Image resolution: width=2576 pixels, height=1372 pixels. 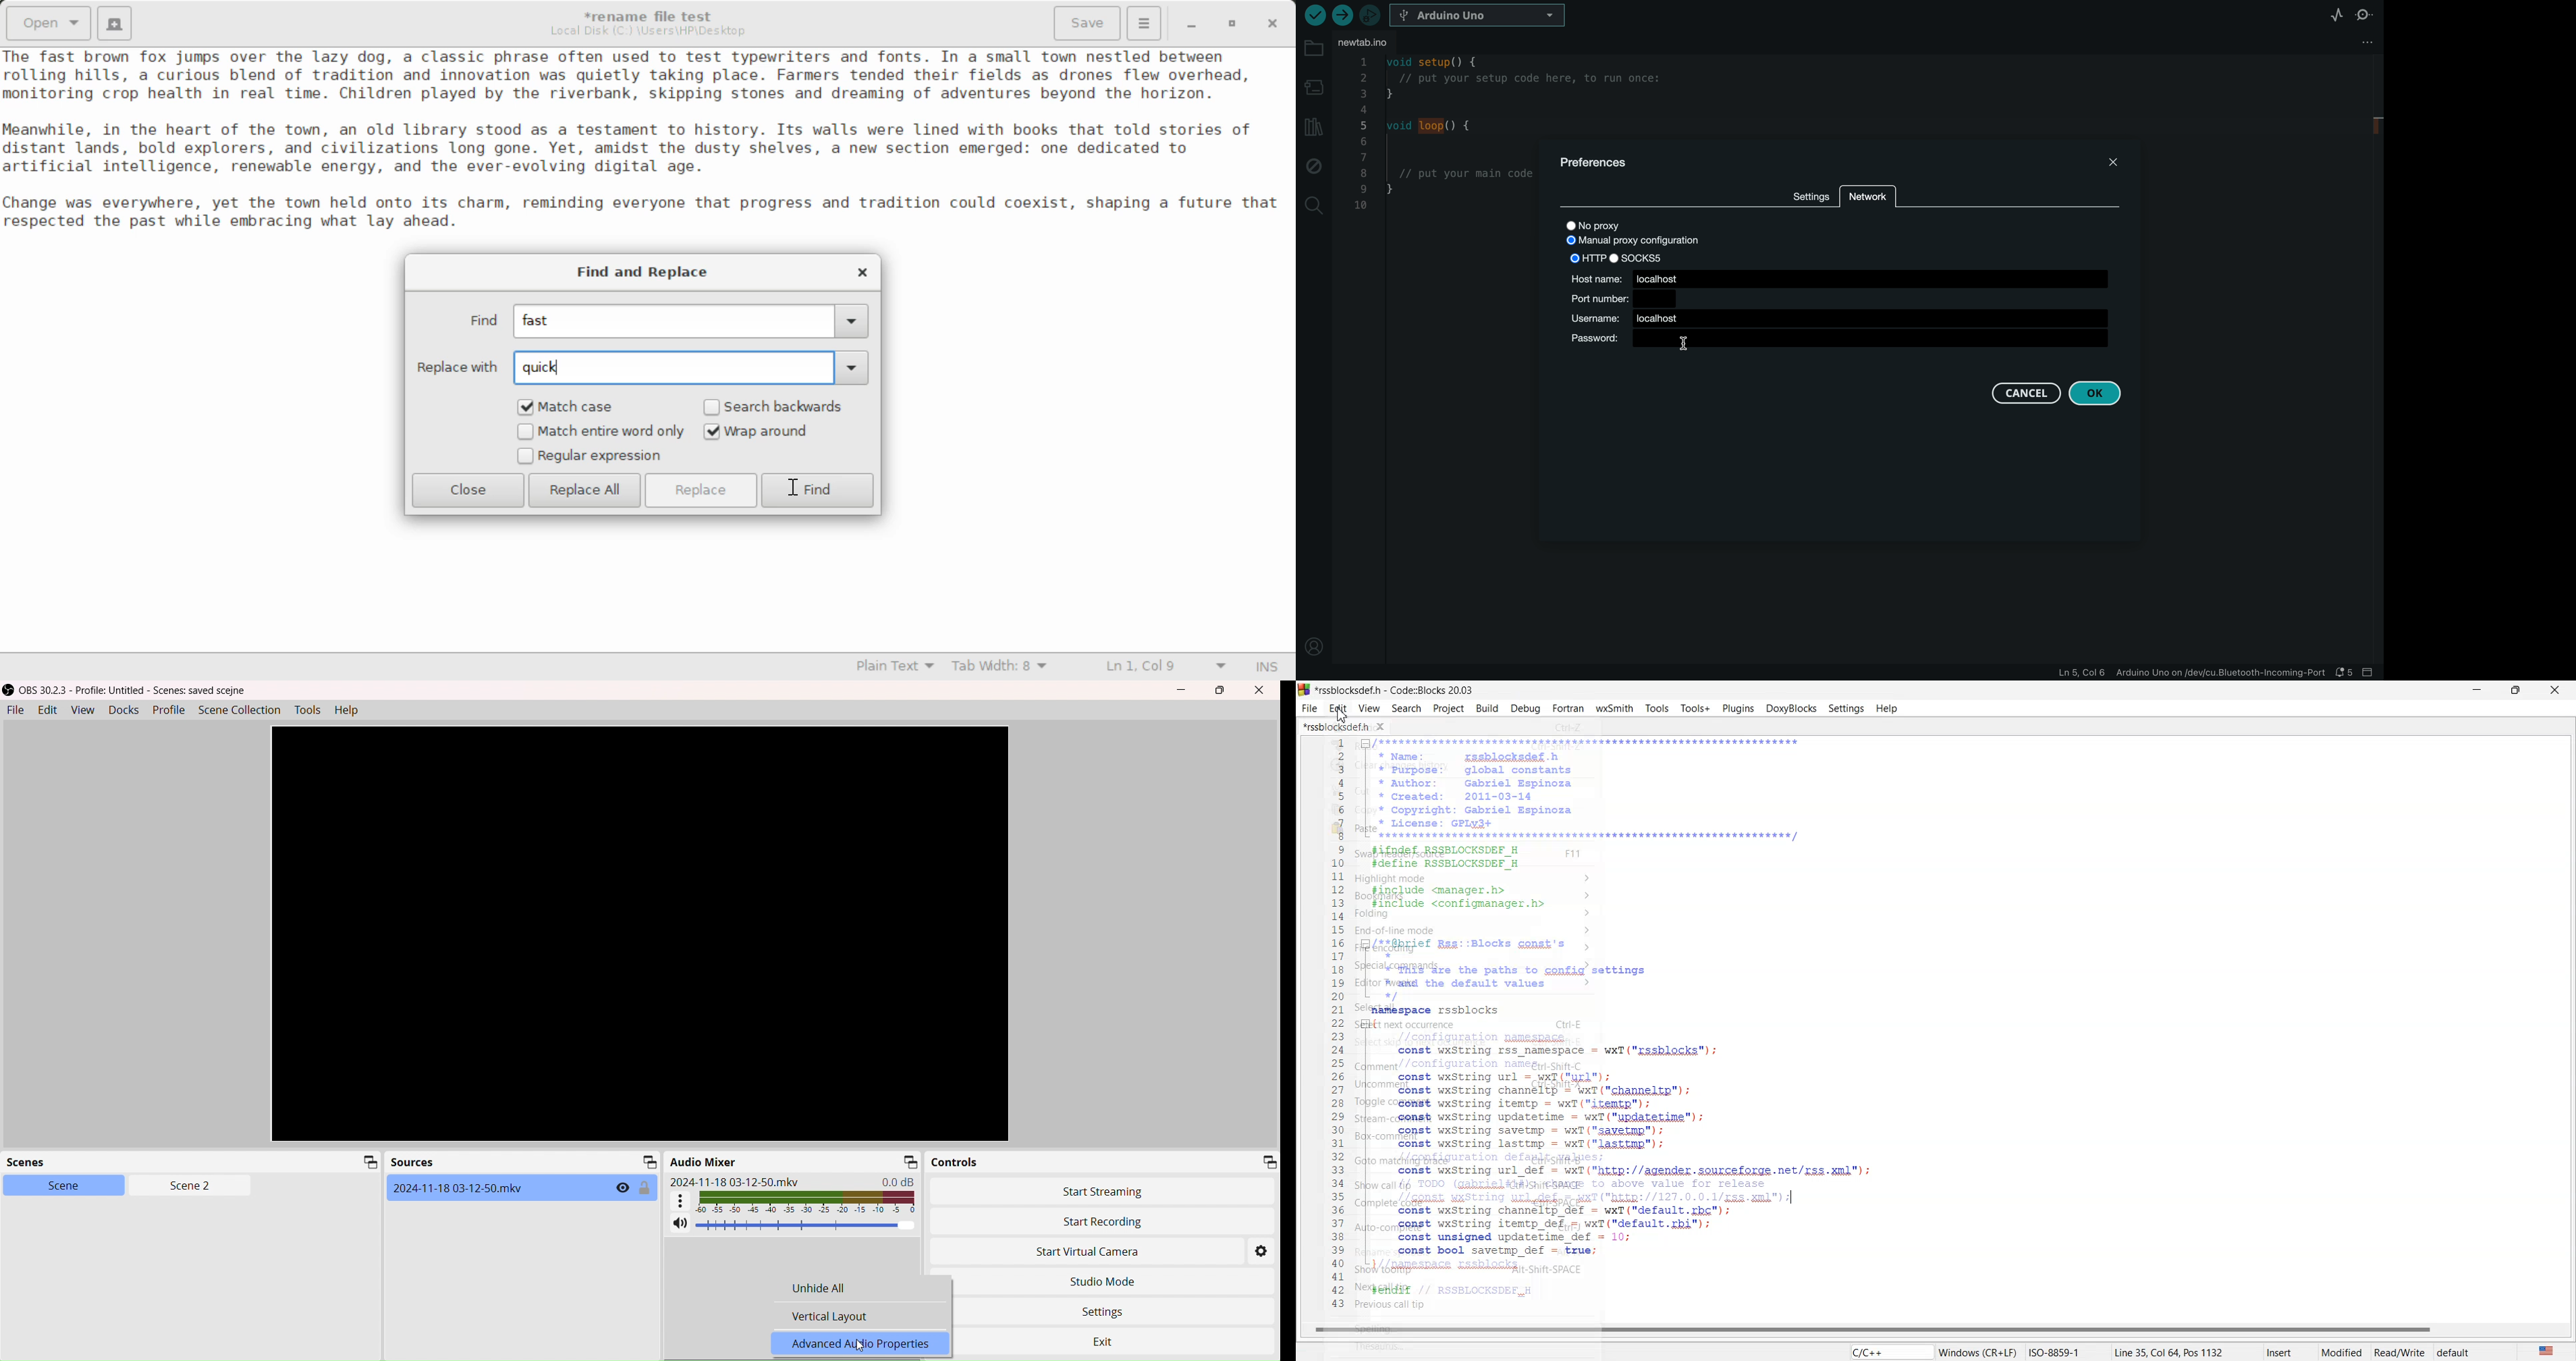 What do you see at coordinates (1340, 1025) in the screenshot?
I see `Line number` at bounding box center [1340, 1025].